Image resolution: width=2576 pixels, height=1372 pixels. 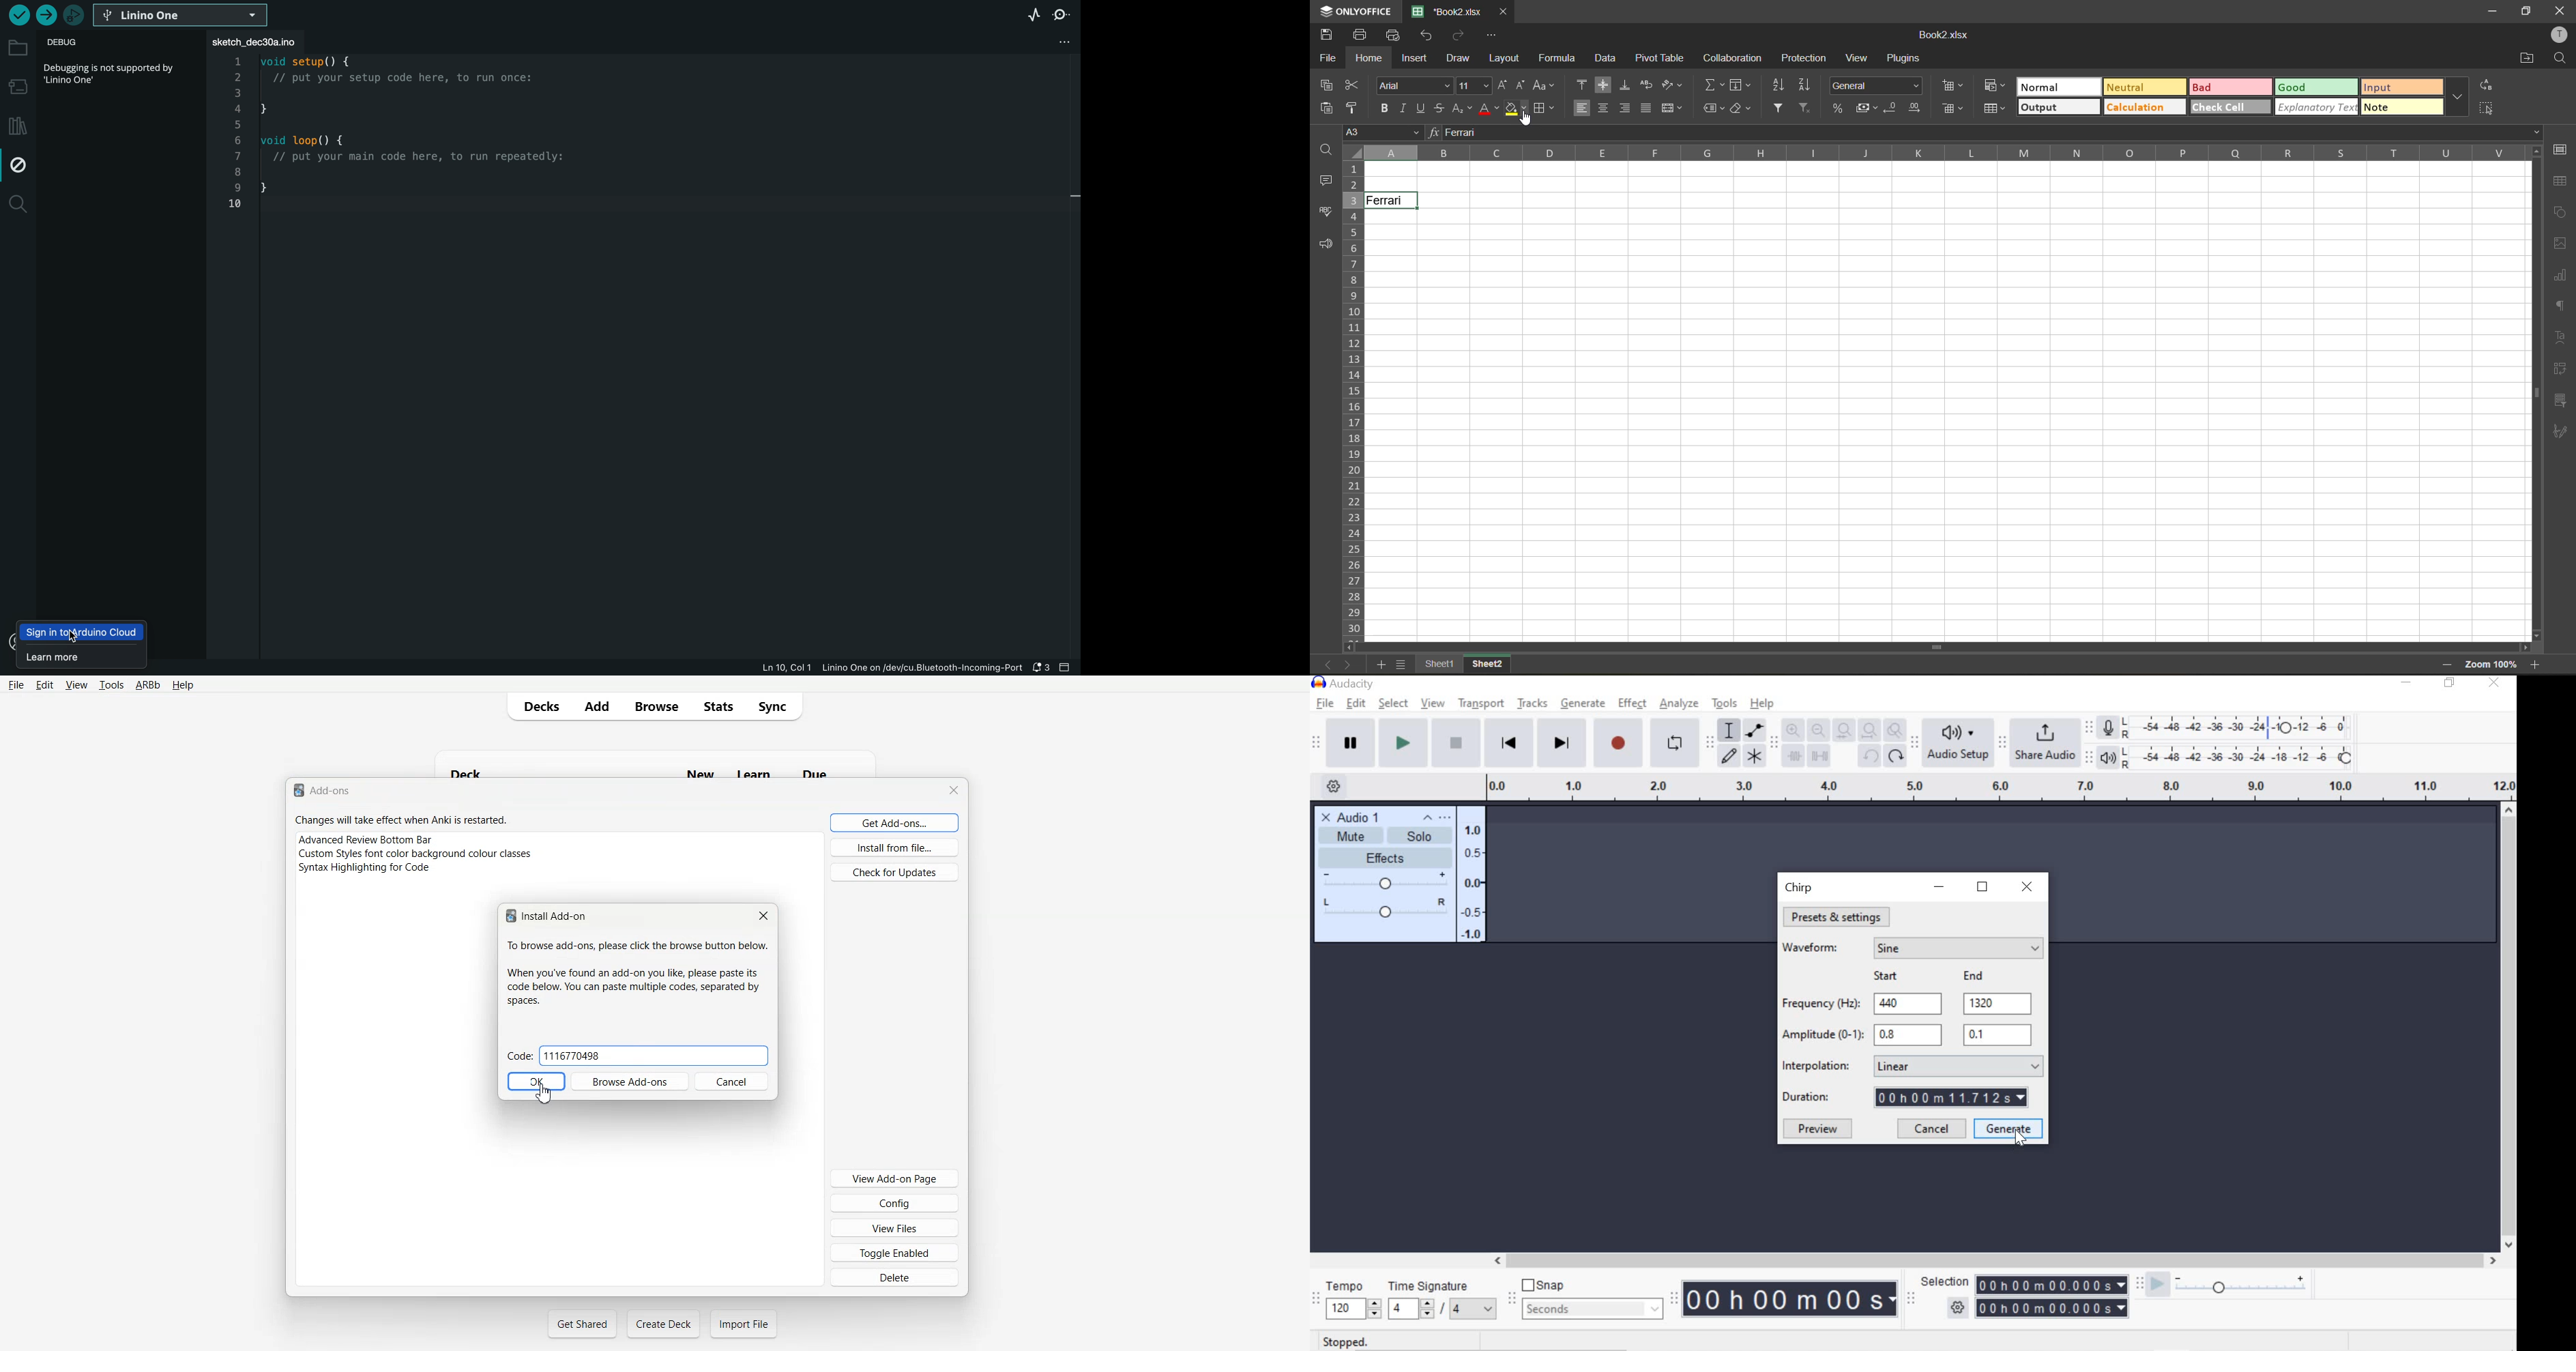 I want to click on Timeline options, so click(x=1333, y=784).